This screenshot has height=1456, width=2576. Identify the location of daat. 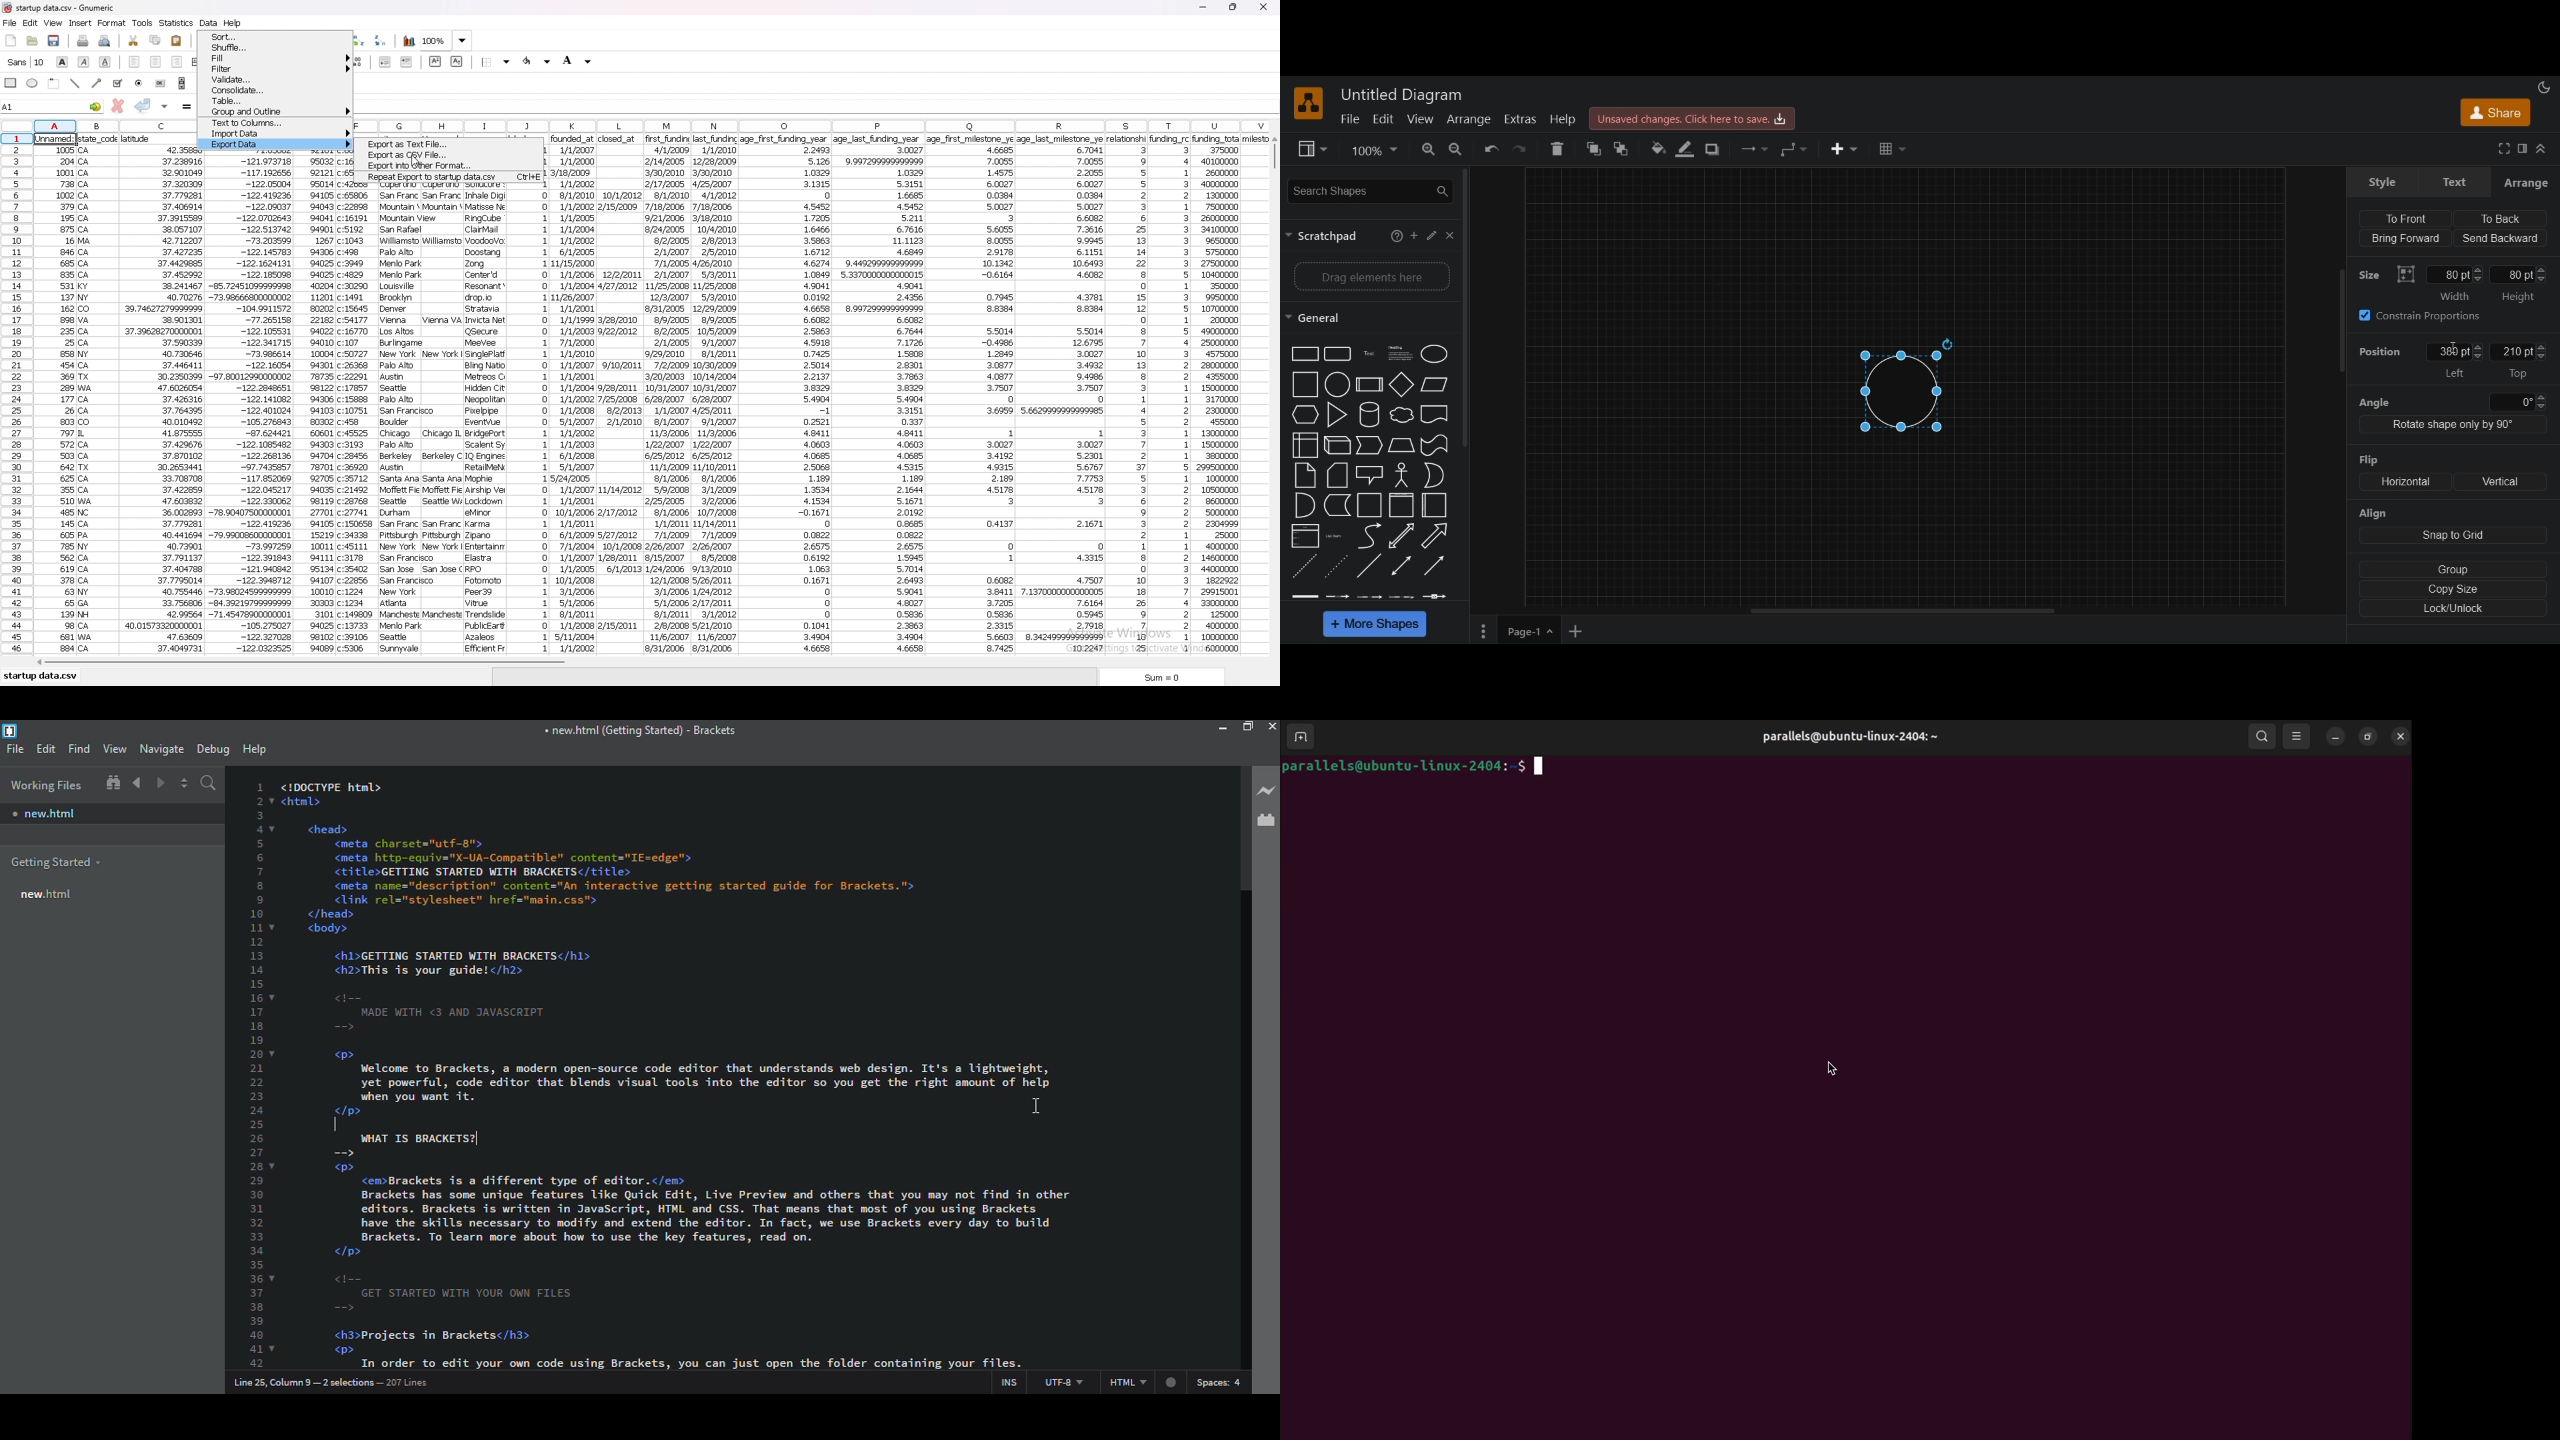
(1062, 394).